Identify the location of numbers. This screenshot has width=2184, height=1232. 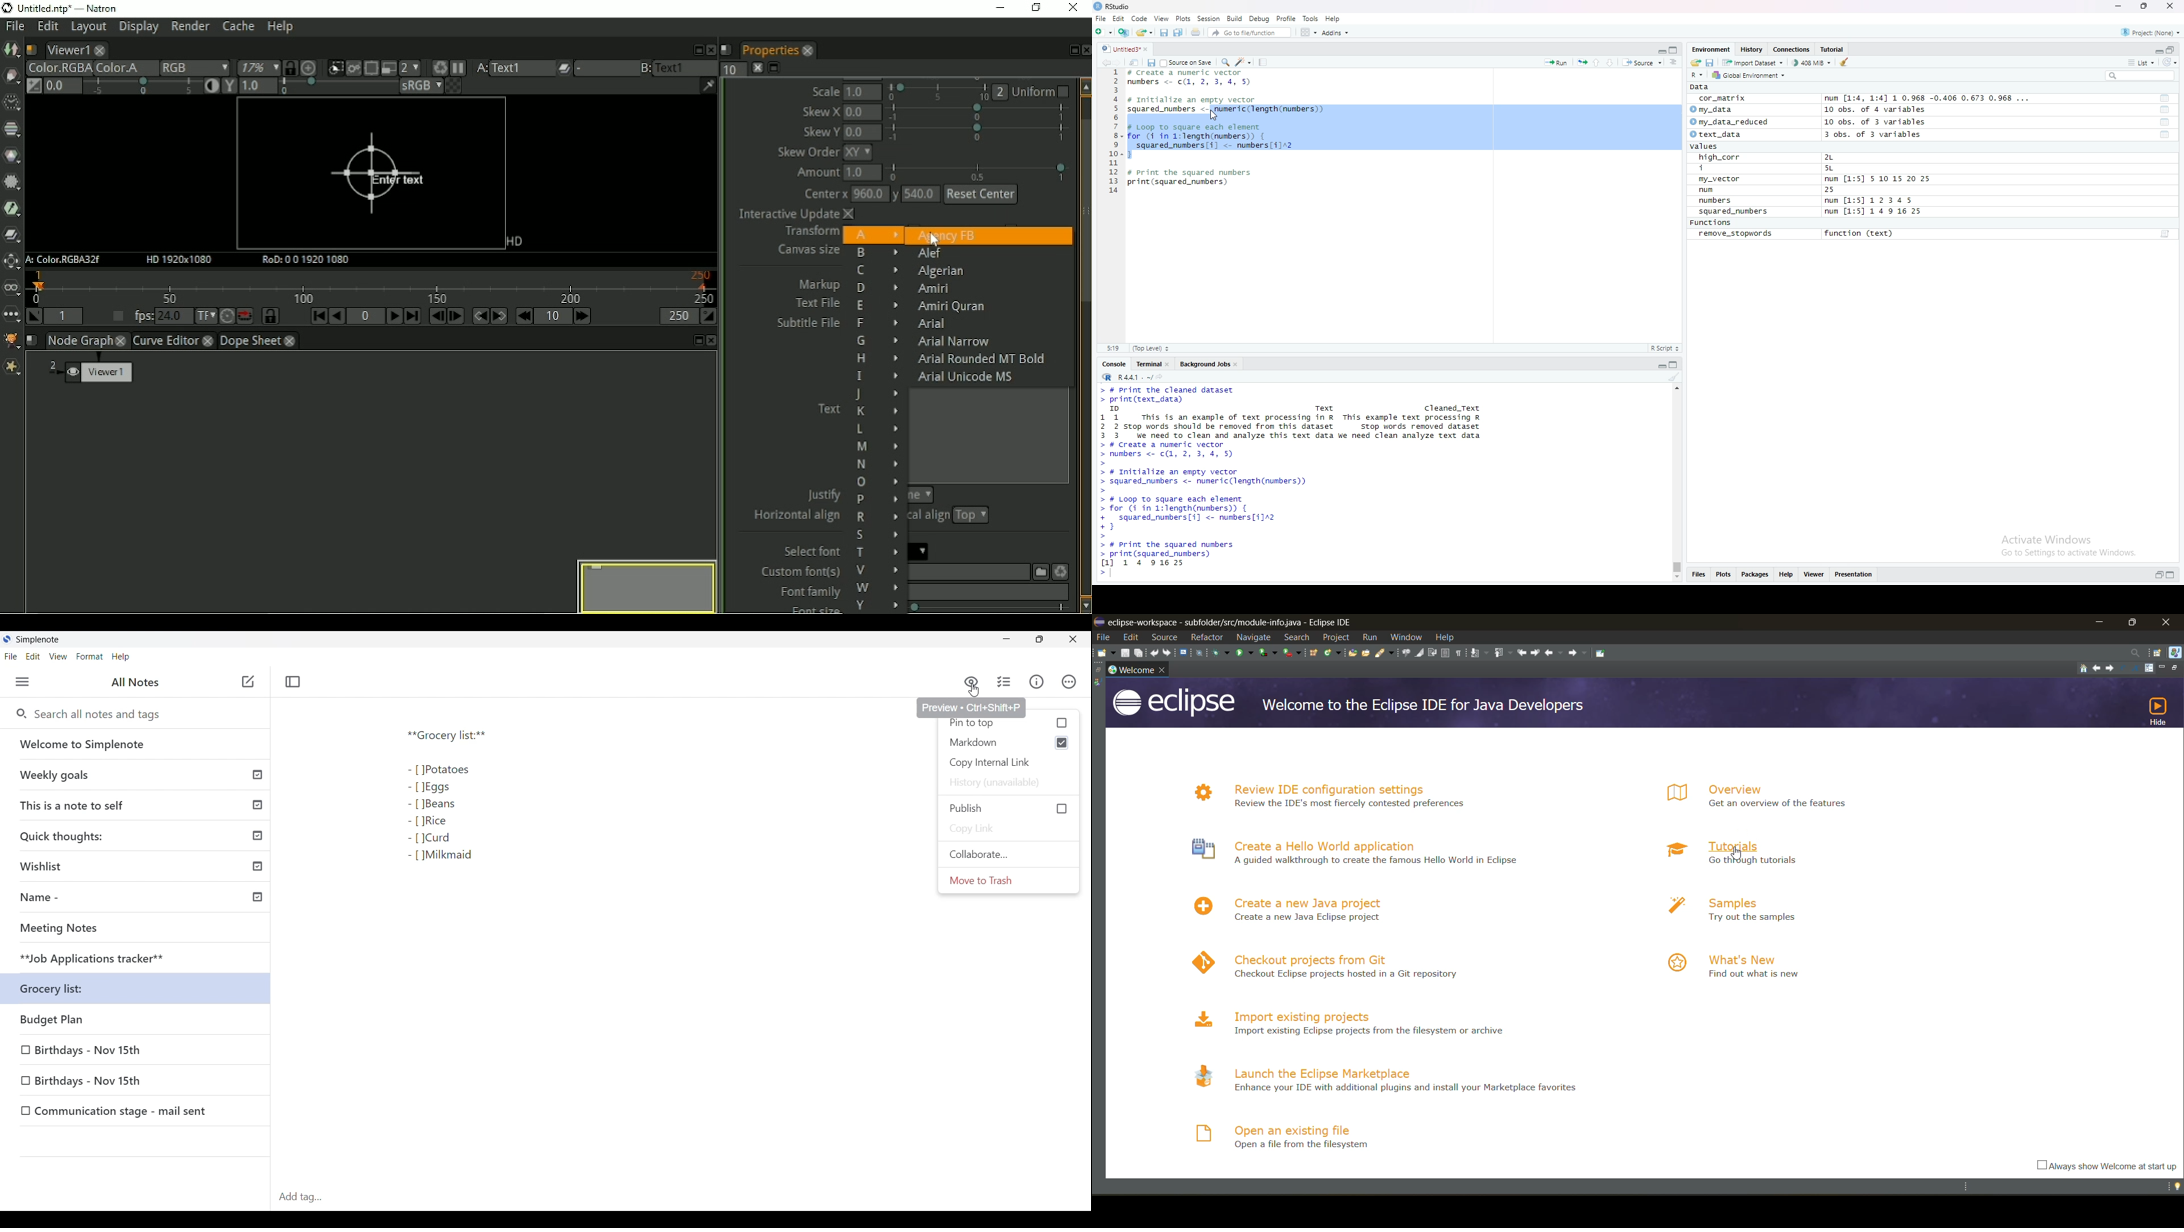
(1718, 201).